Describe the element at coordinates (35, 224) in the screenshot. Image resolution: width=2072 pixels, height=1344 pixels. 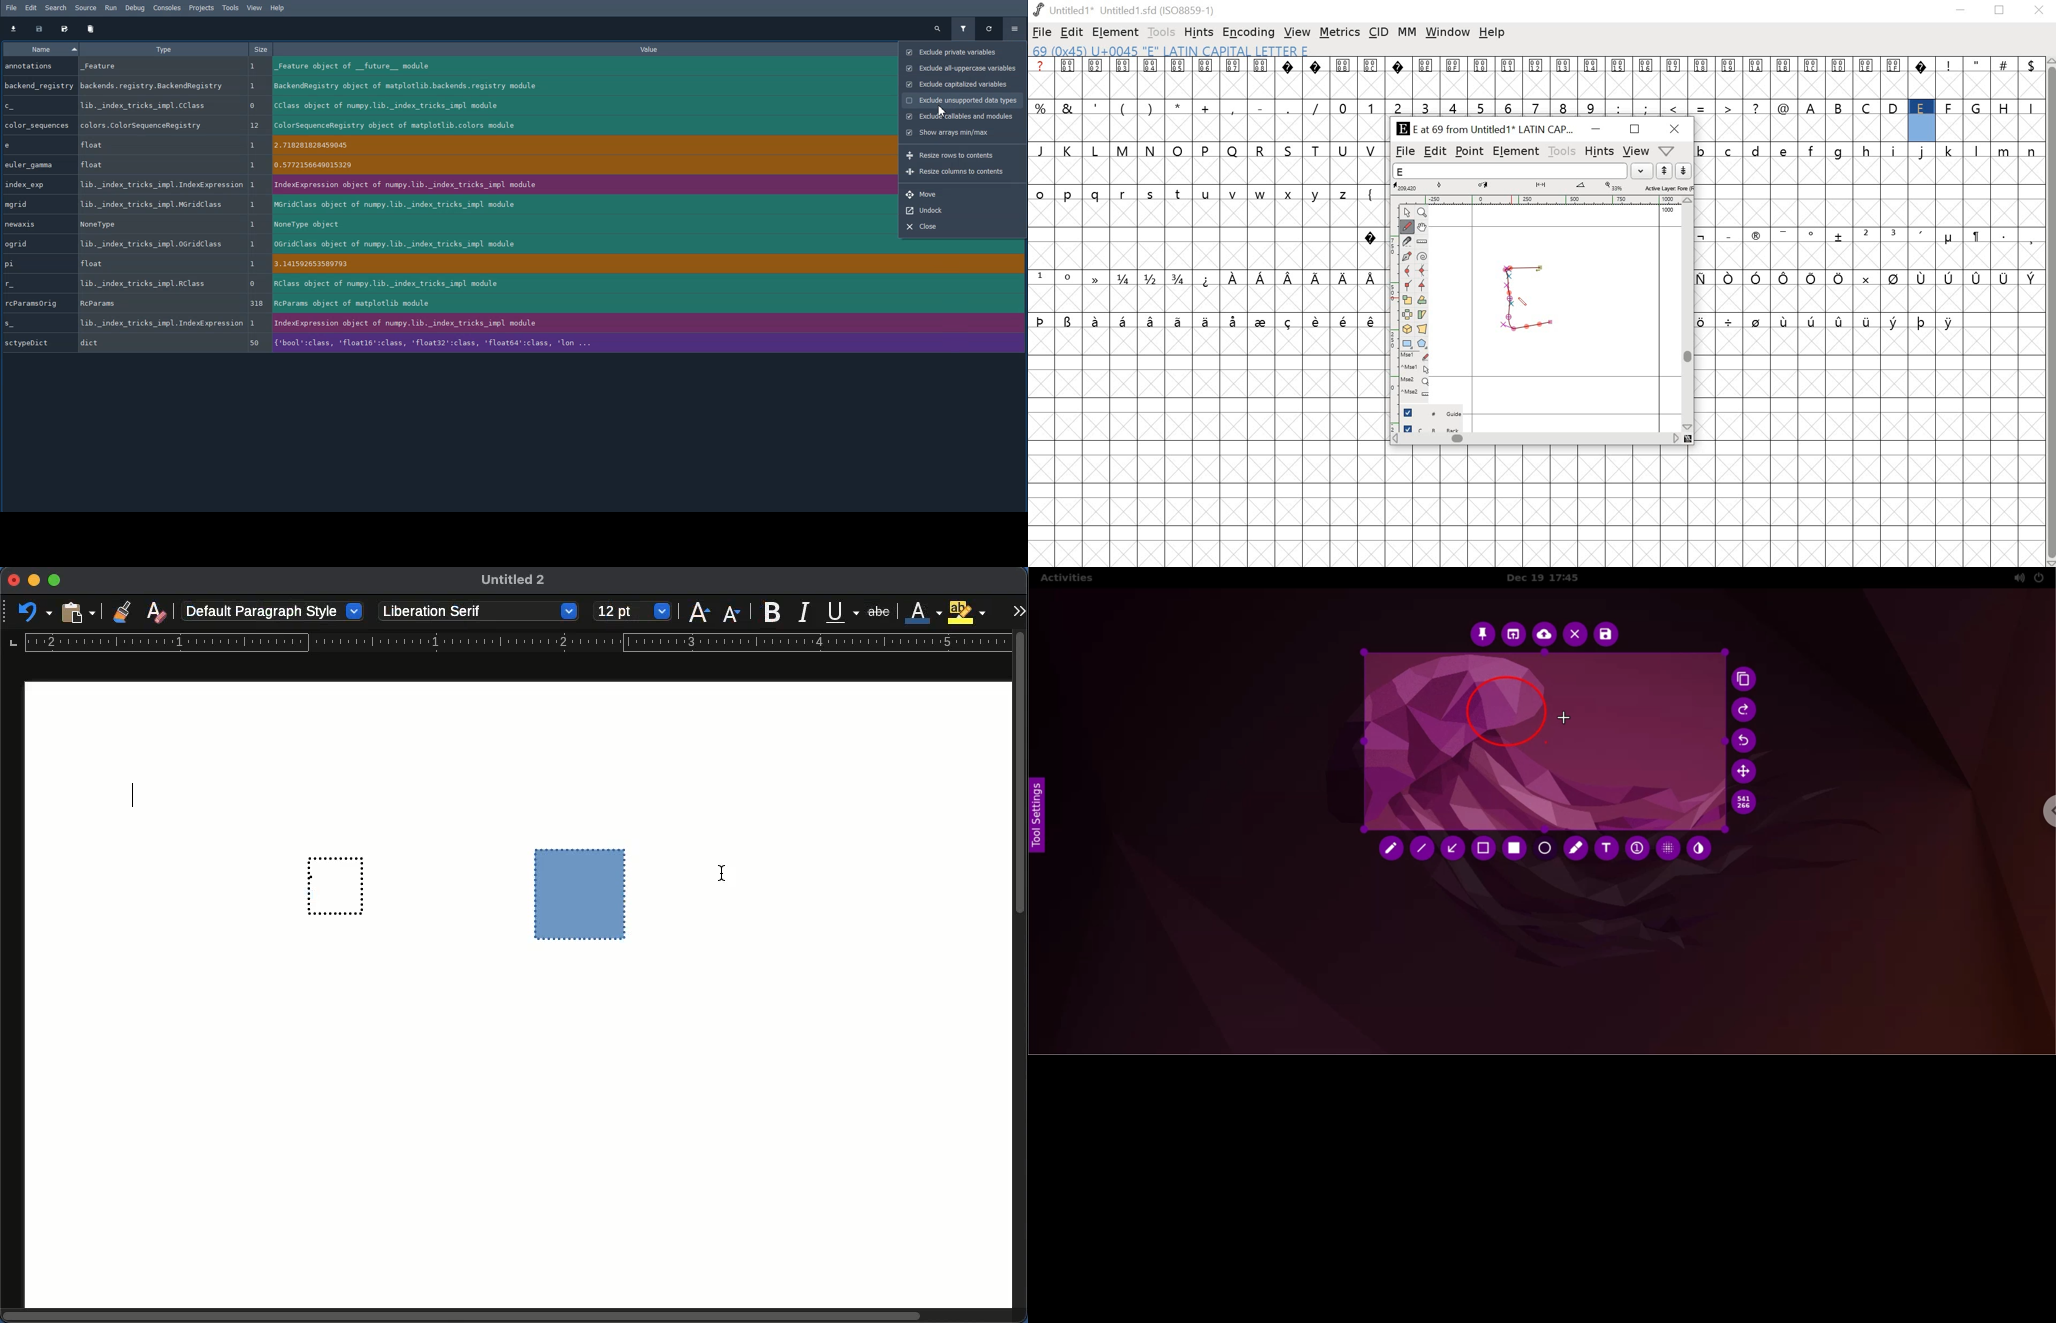
I see `newaxis` at that location.